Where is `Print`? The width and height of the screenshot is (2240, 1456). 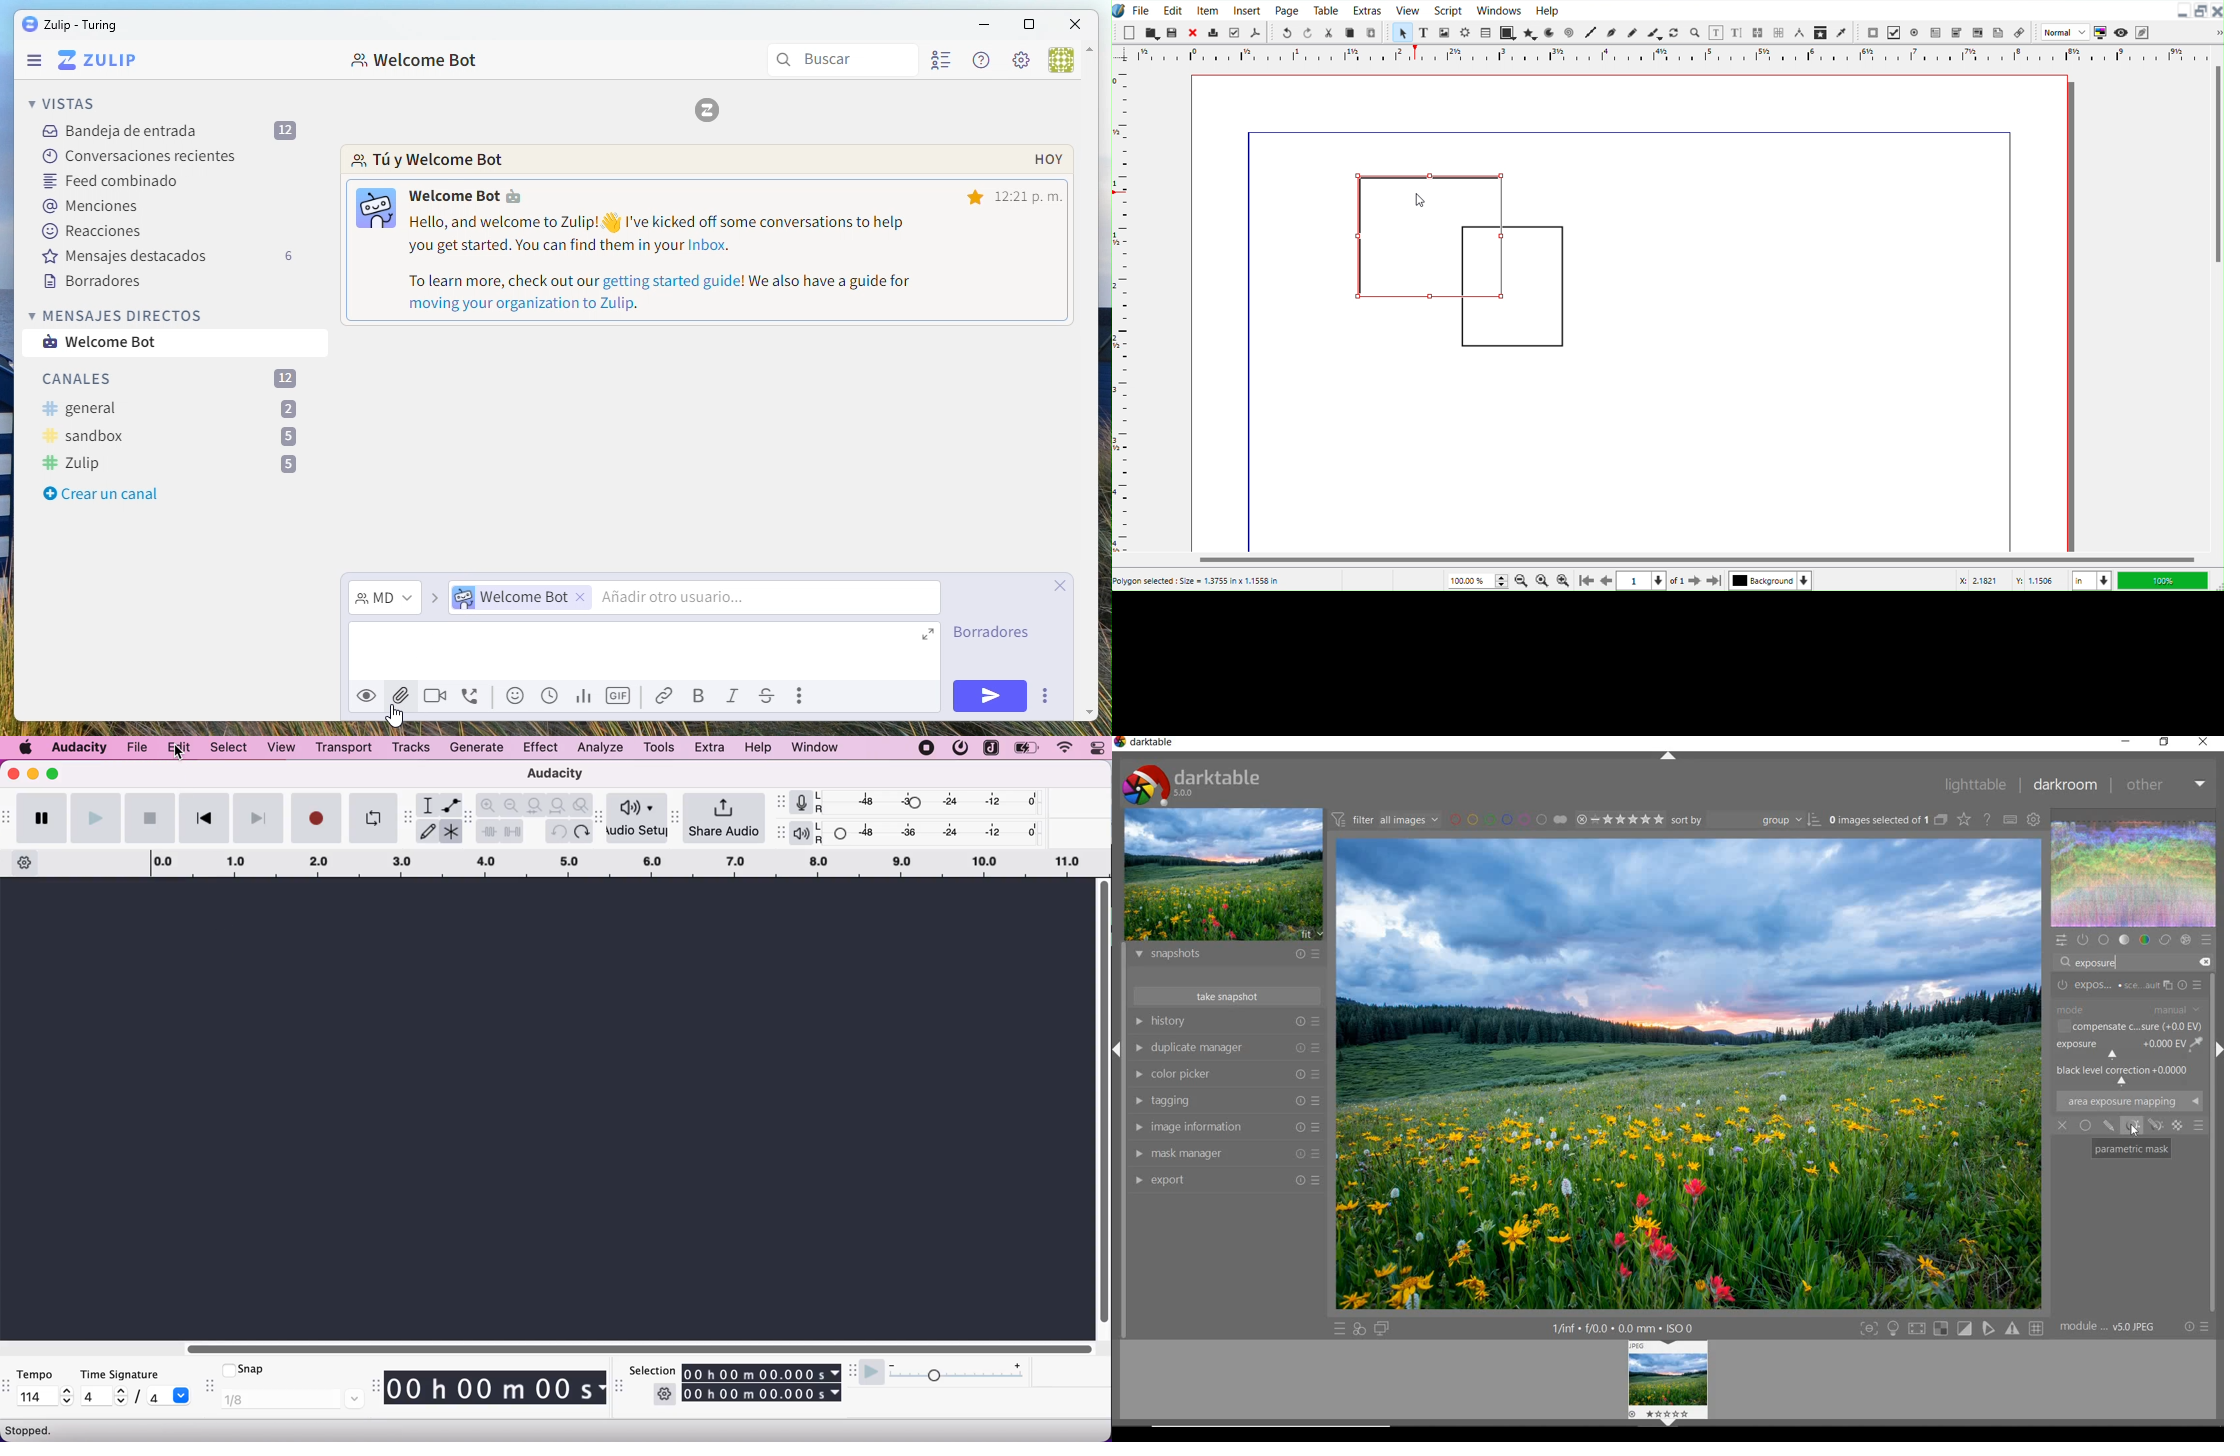 Print is located at coordinates (1212, 33).